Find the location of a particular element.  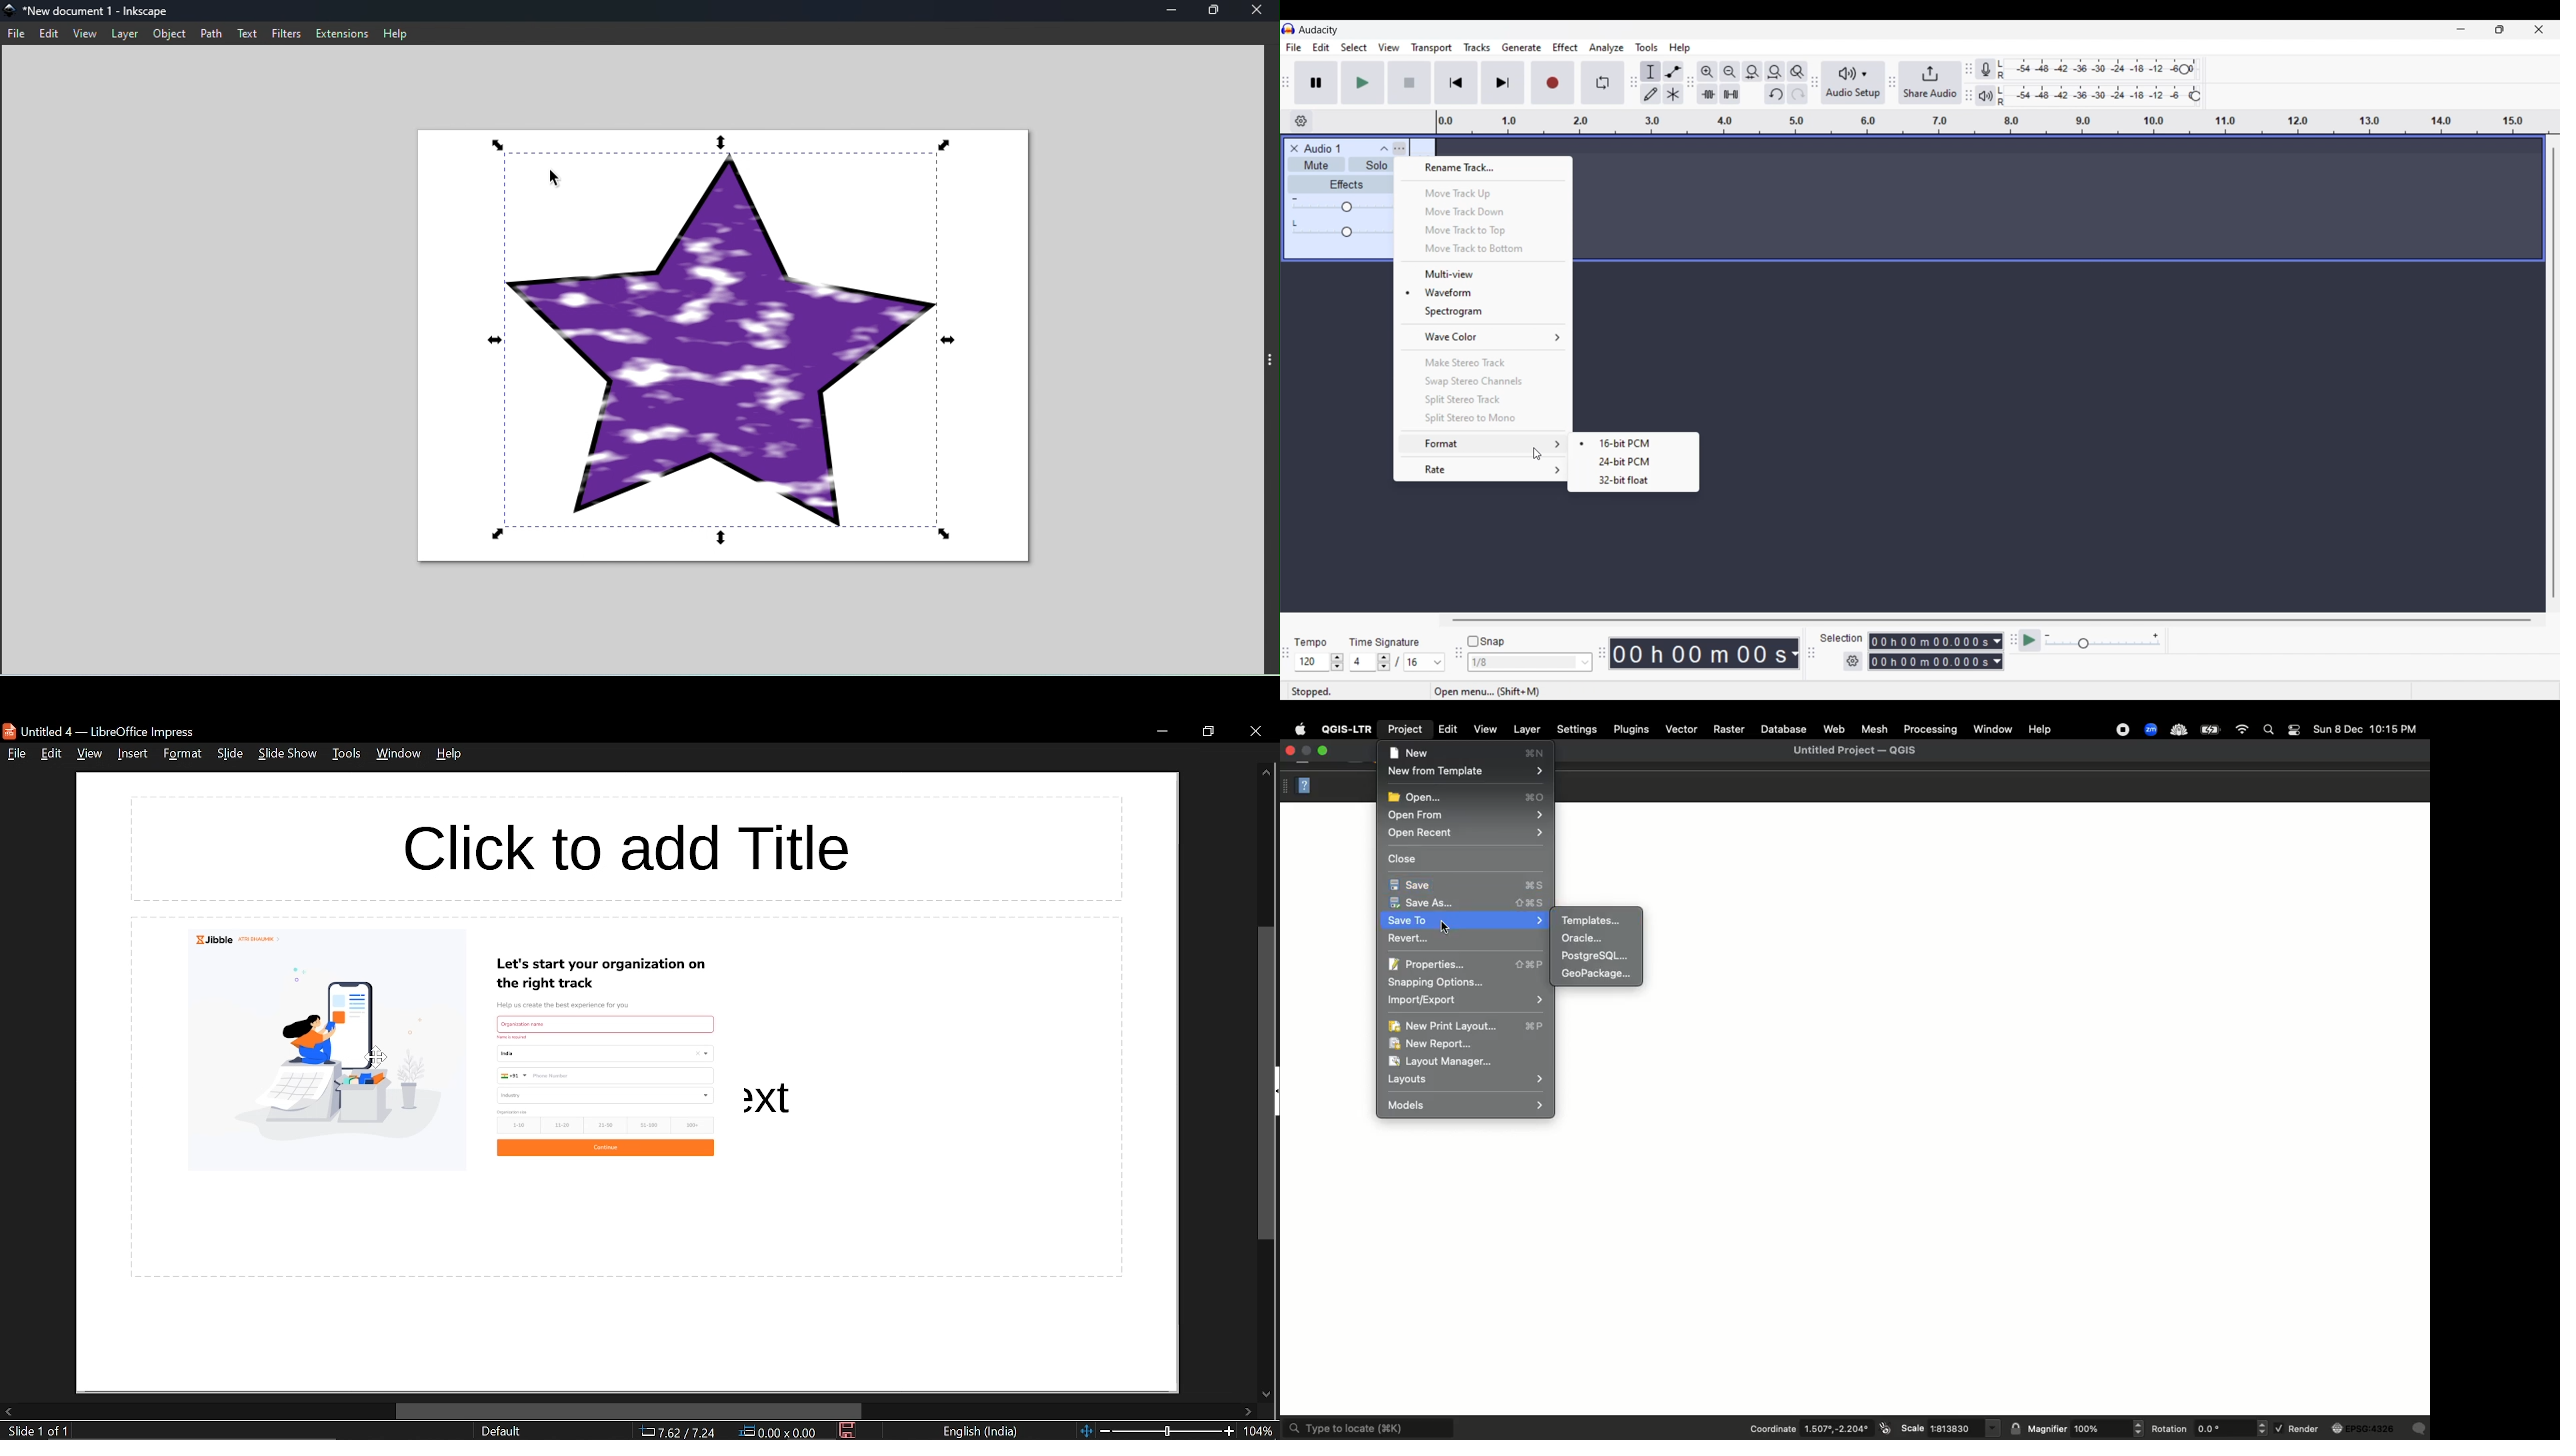

Open menu... (Shift+M) (Esc to cancel) is located at coordinates (1530, 692).